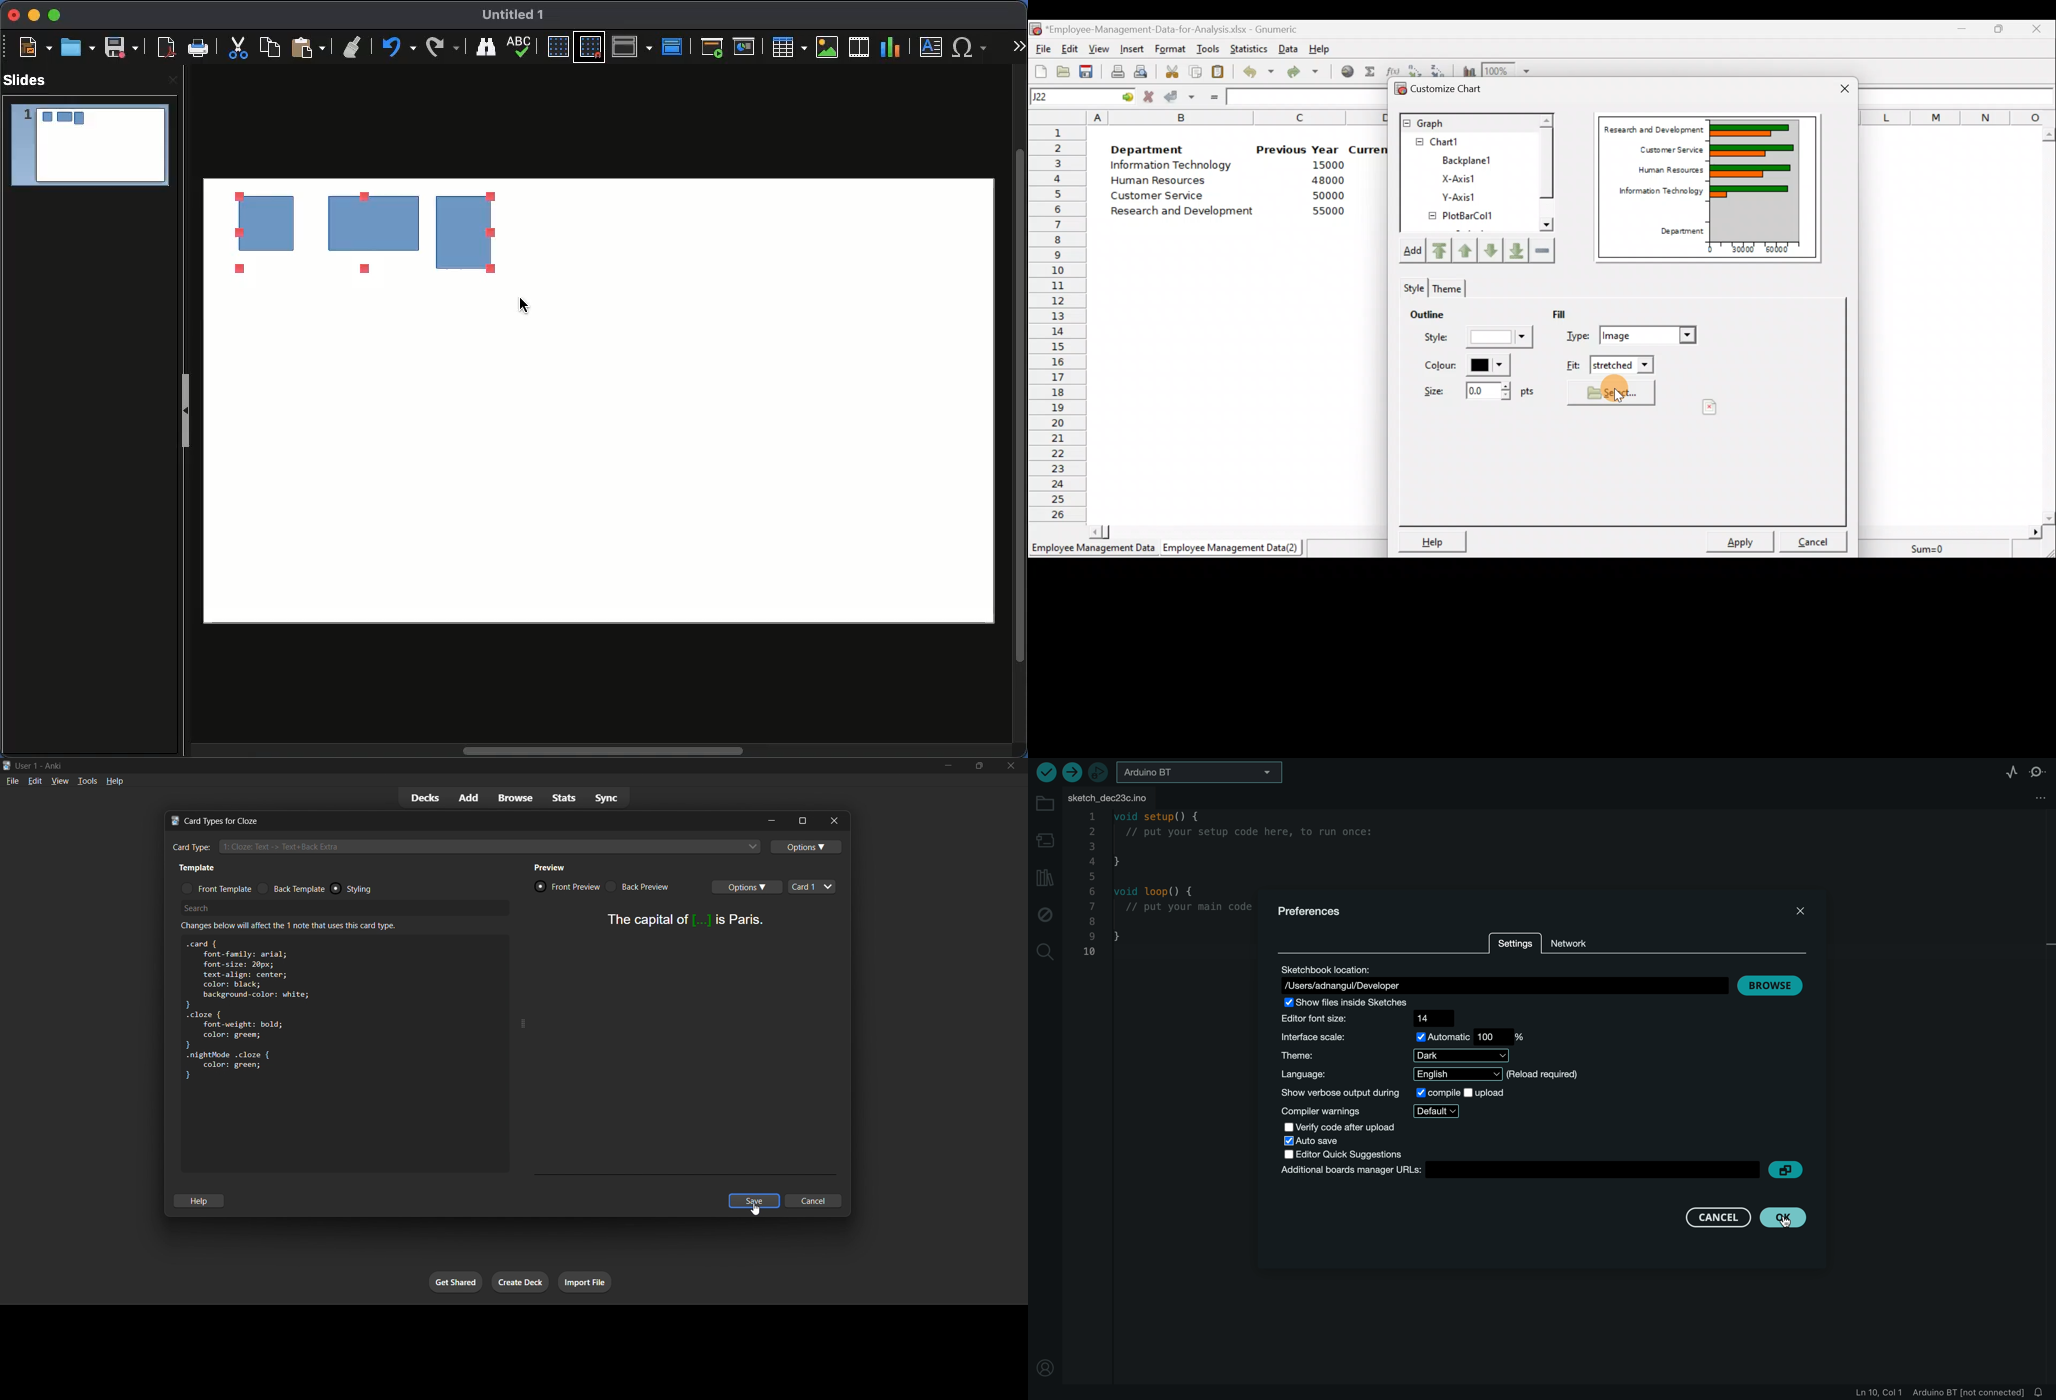 This screenshot has width=2072, height=1400. What do you see at coordinates (1150, 97) in the screenshot?
I see `Cancel change` at bounding box center [1150, 97].